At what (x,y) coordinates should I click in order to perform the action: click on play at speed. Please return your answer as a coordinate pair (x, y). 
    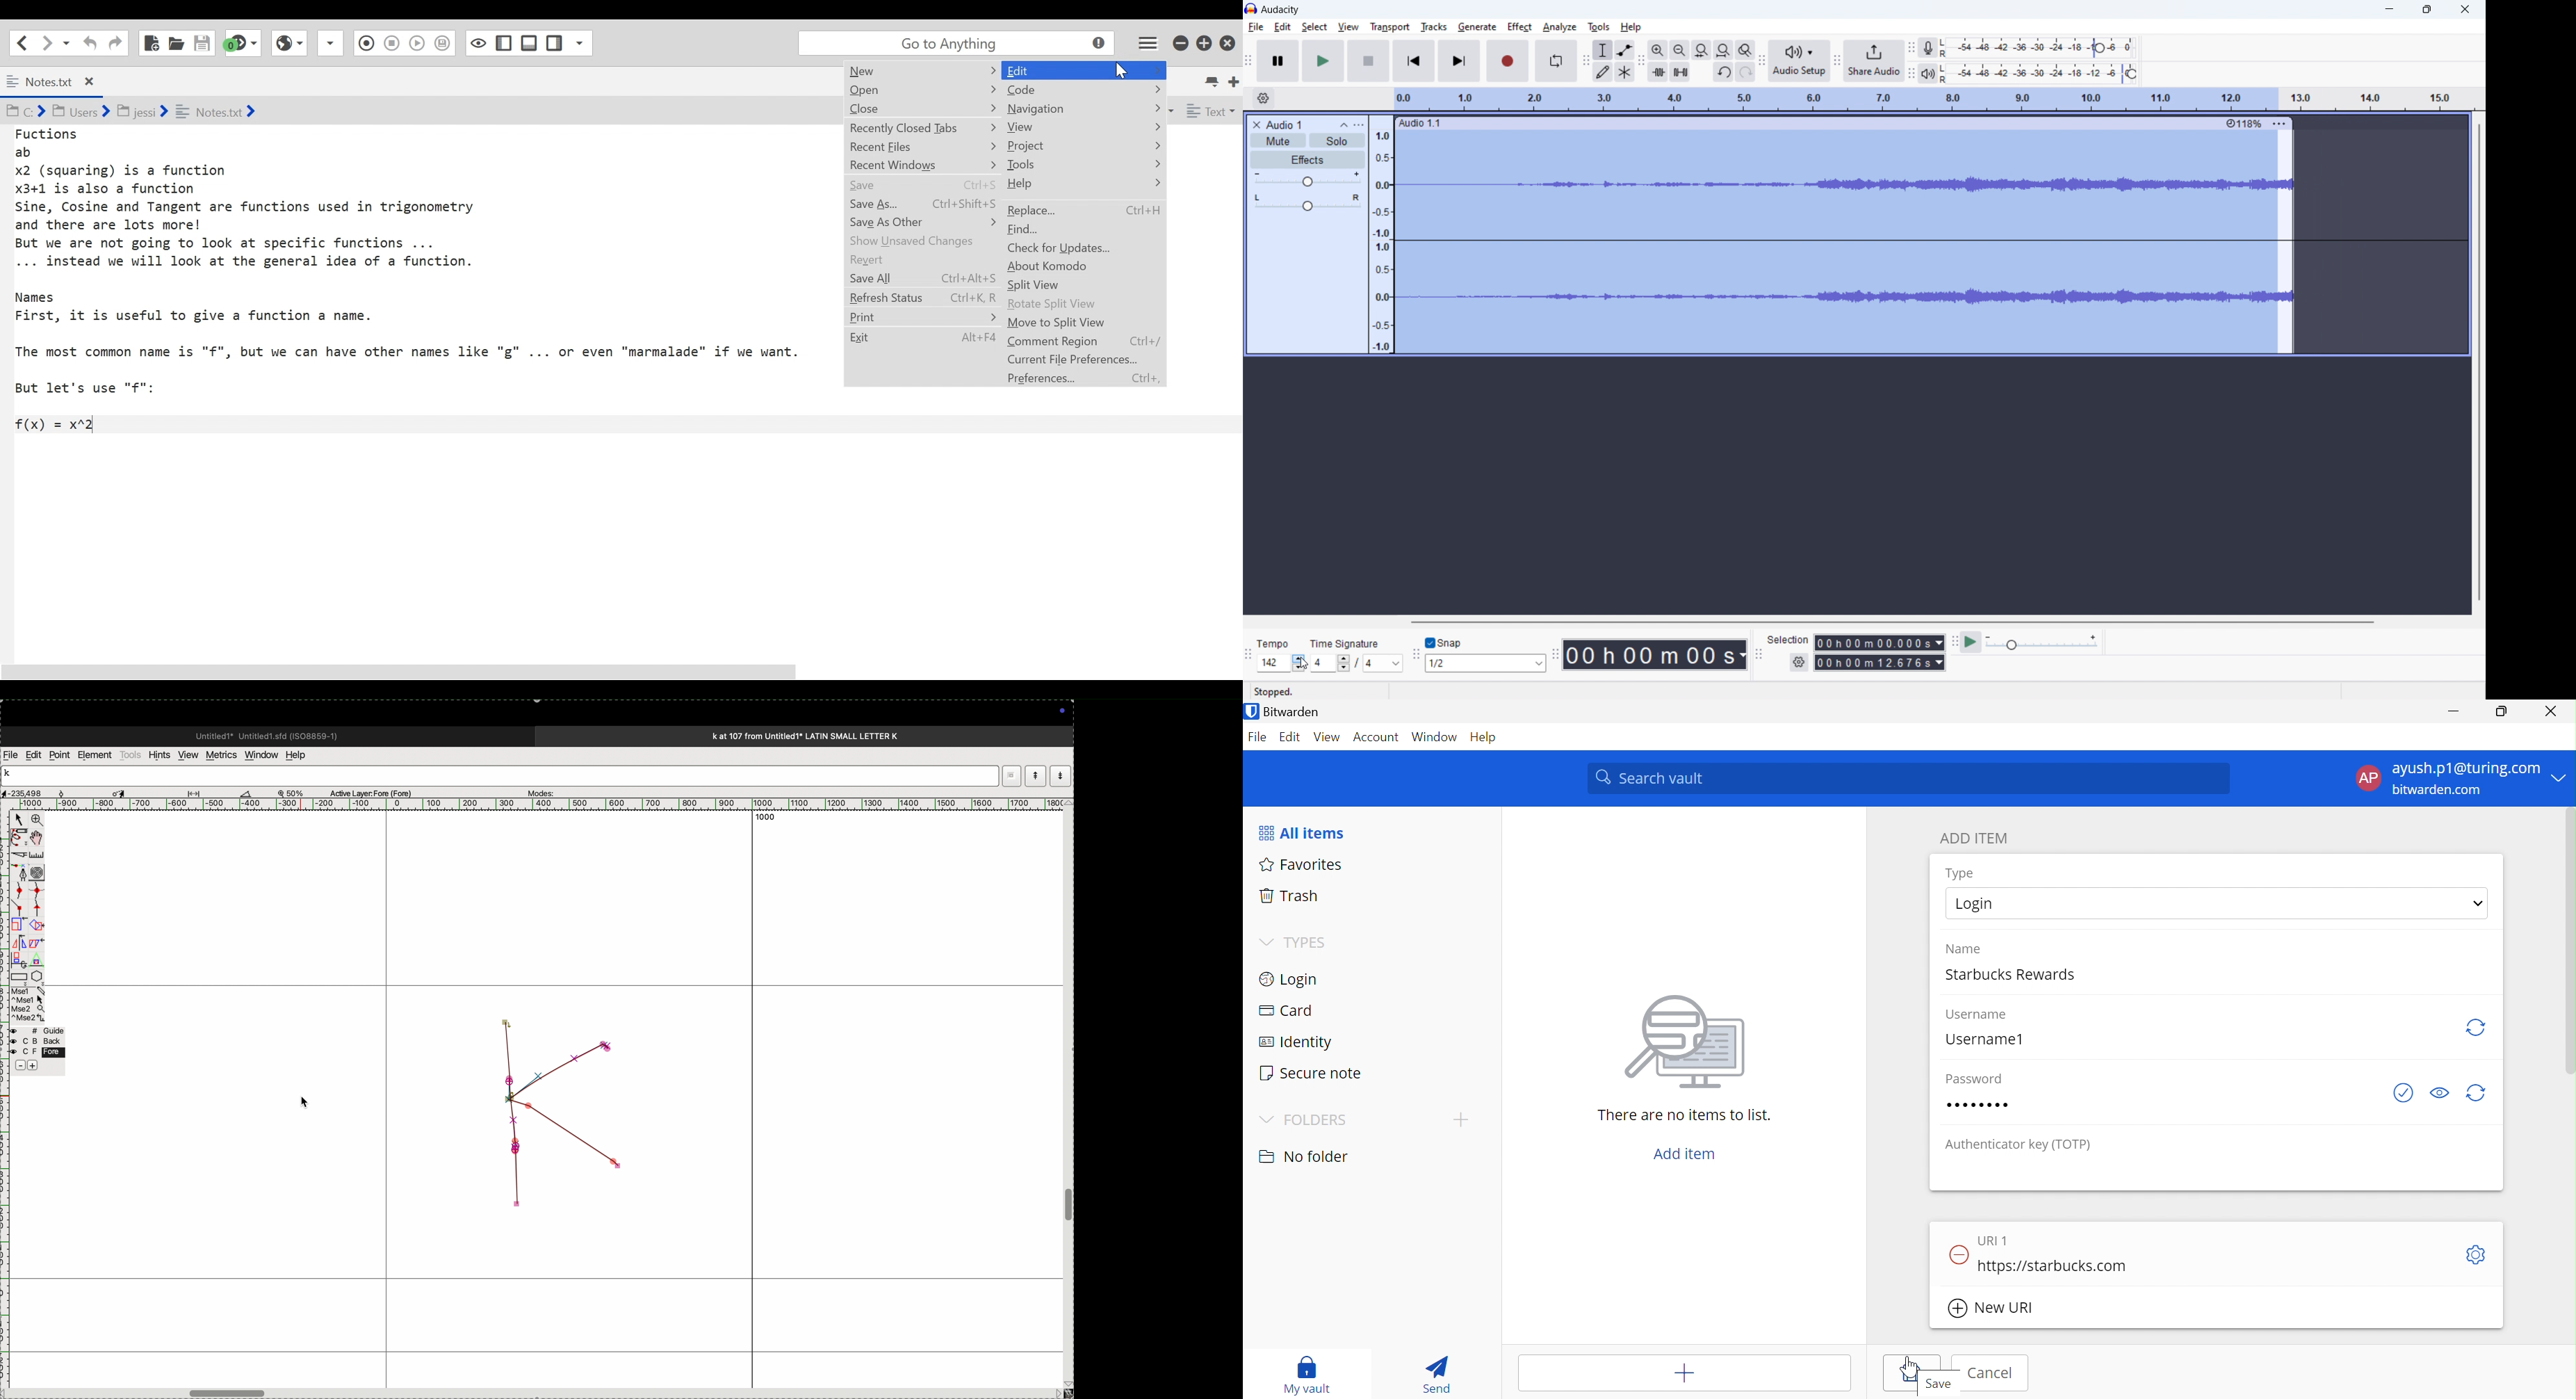
    Looking at the image, I should click on (1971, 643).